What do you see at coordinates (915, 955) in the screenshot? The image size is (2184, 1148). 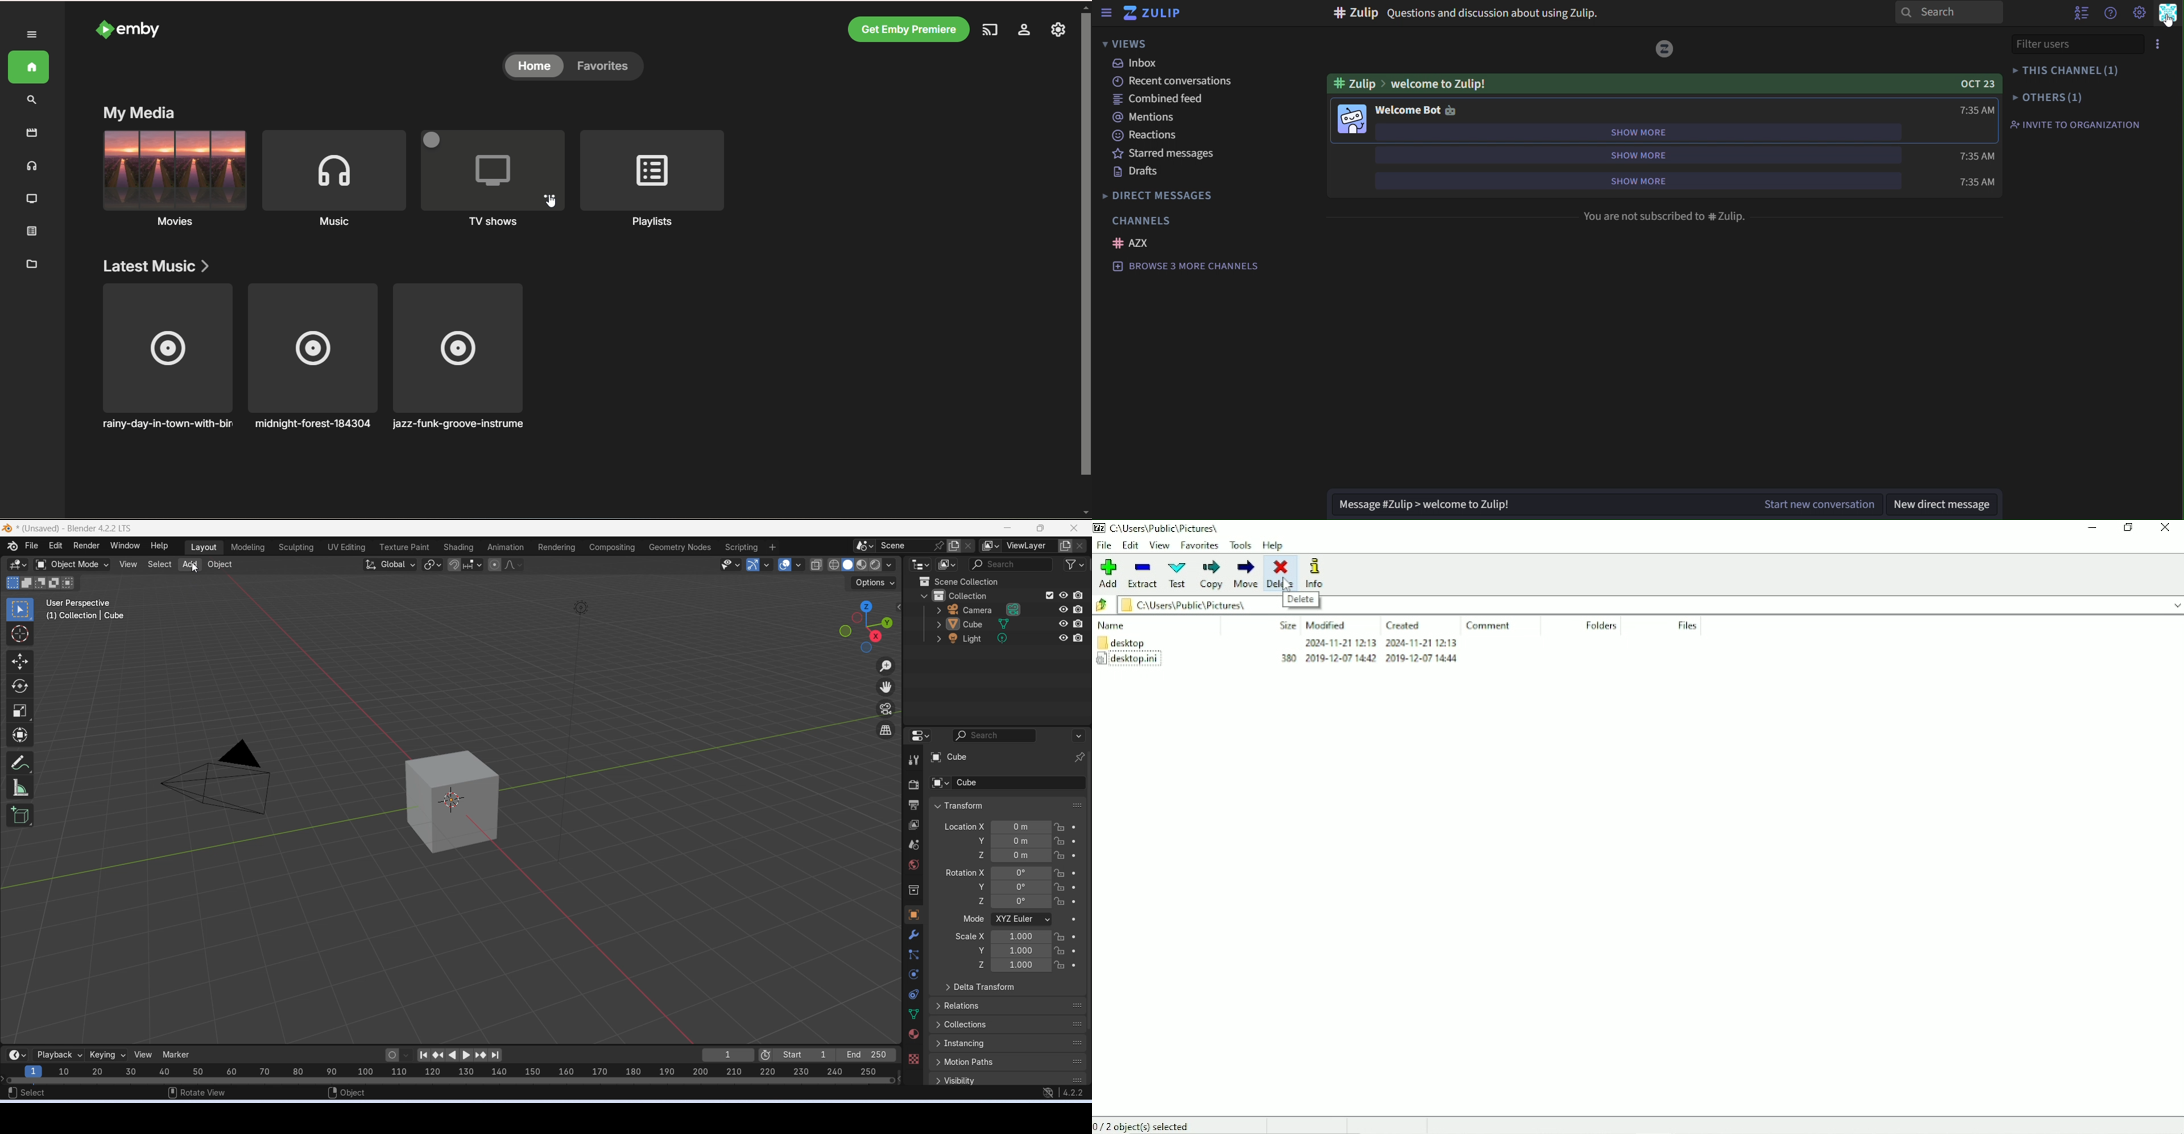 I see `particles` at bounding box center [915, 955].